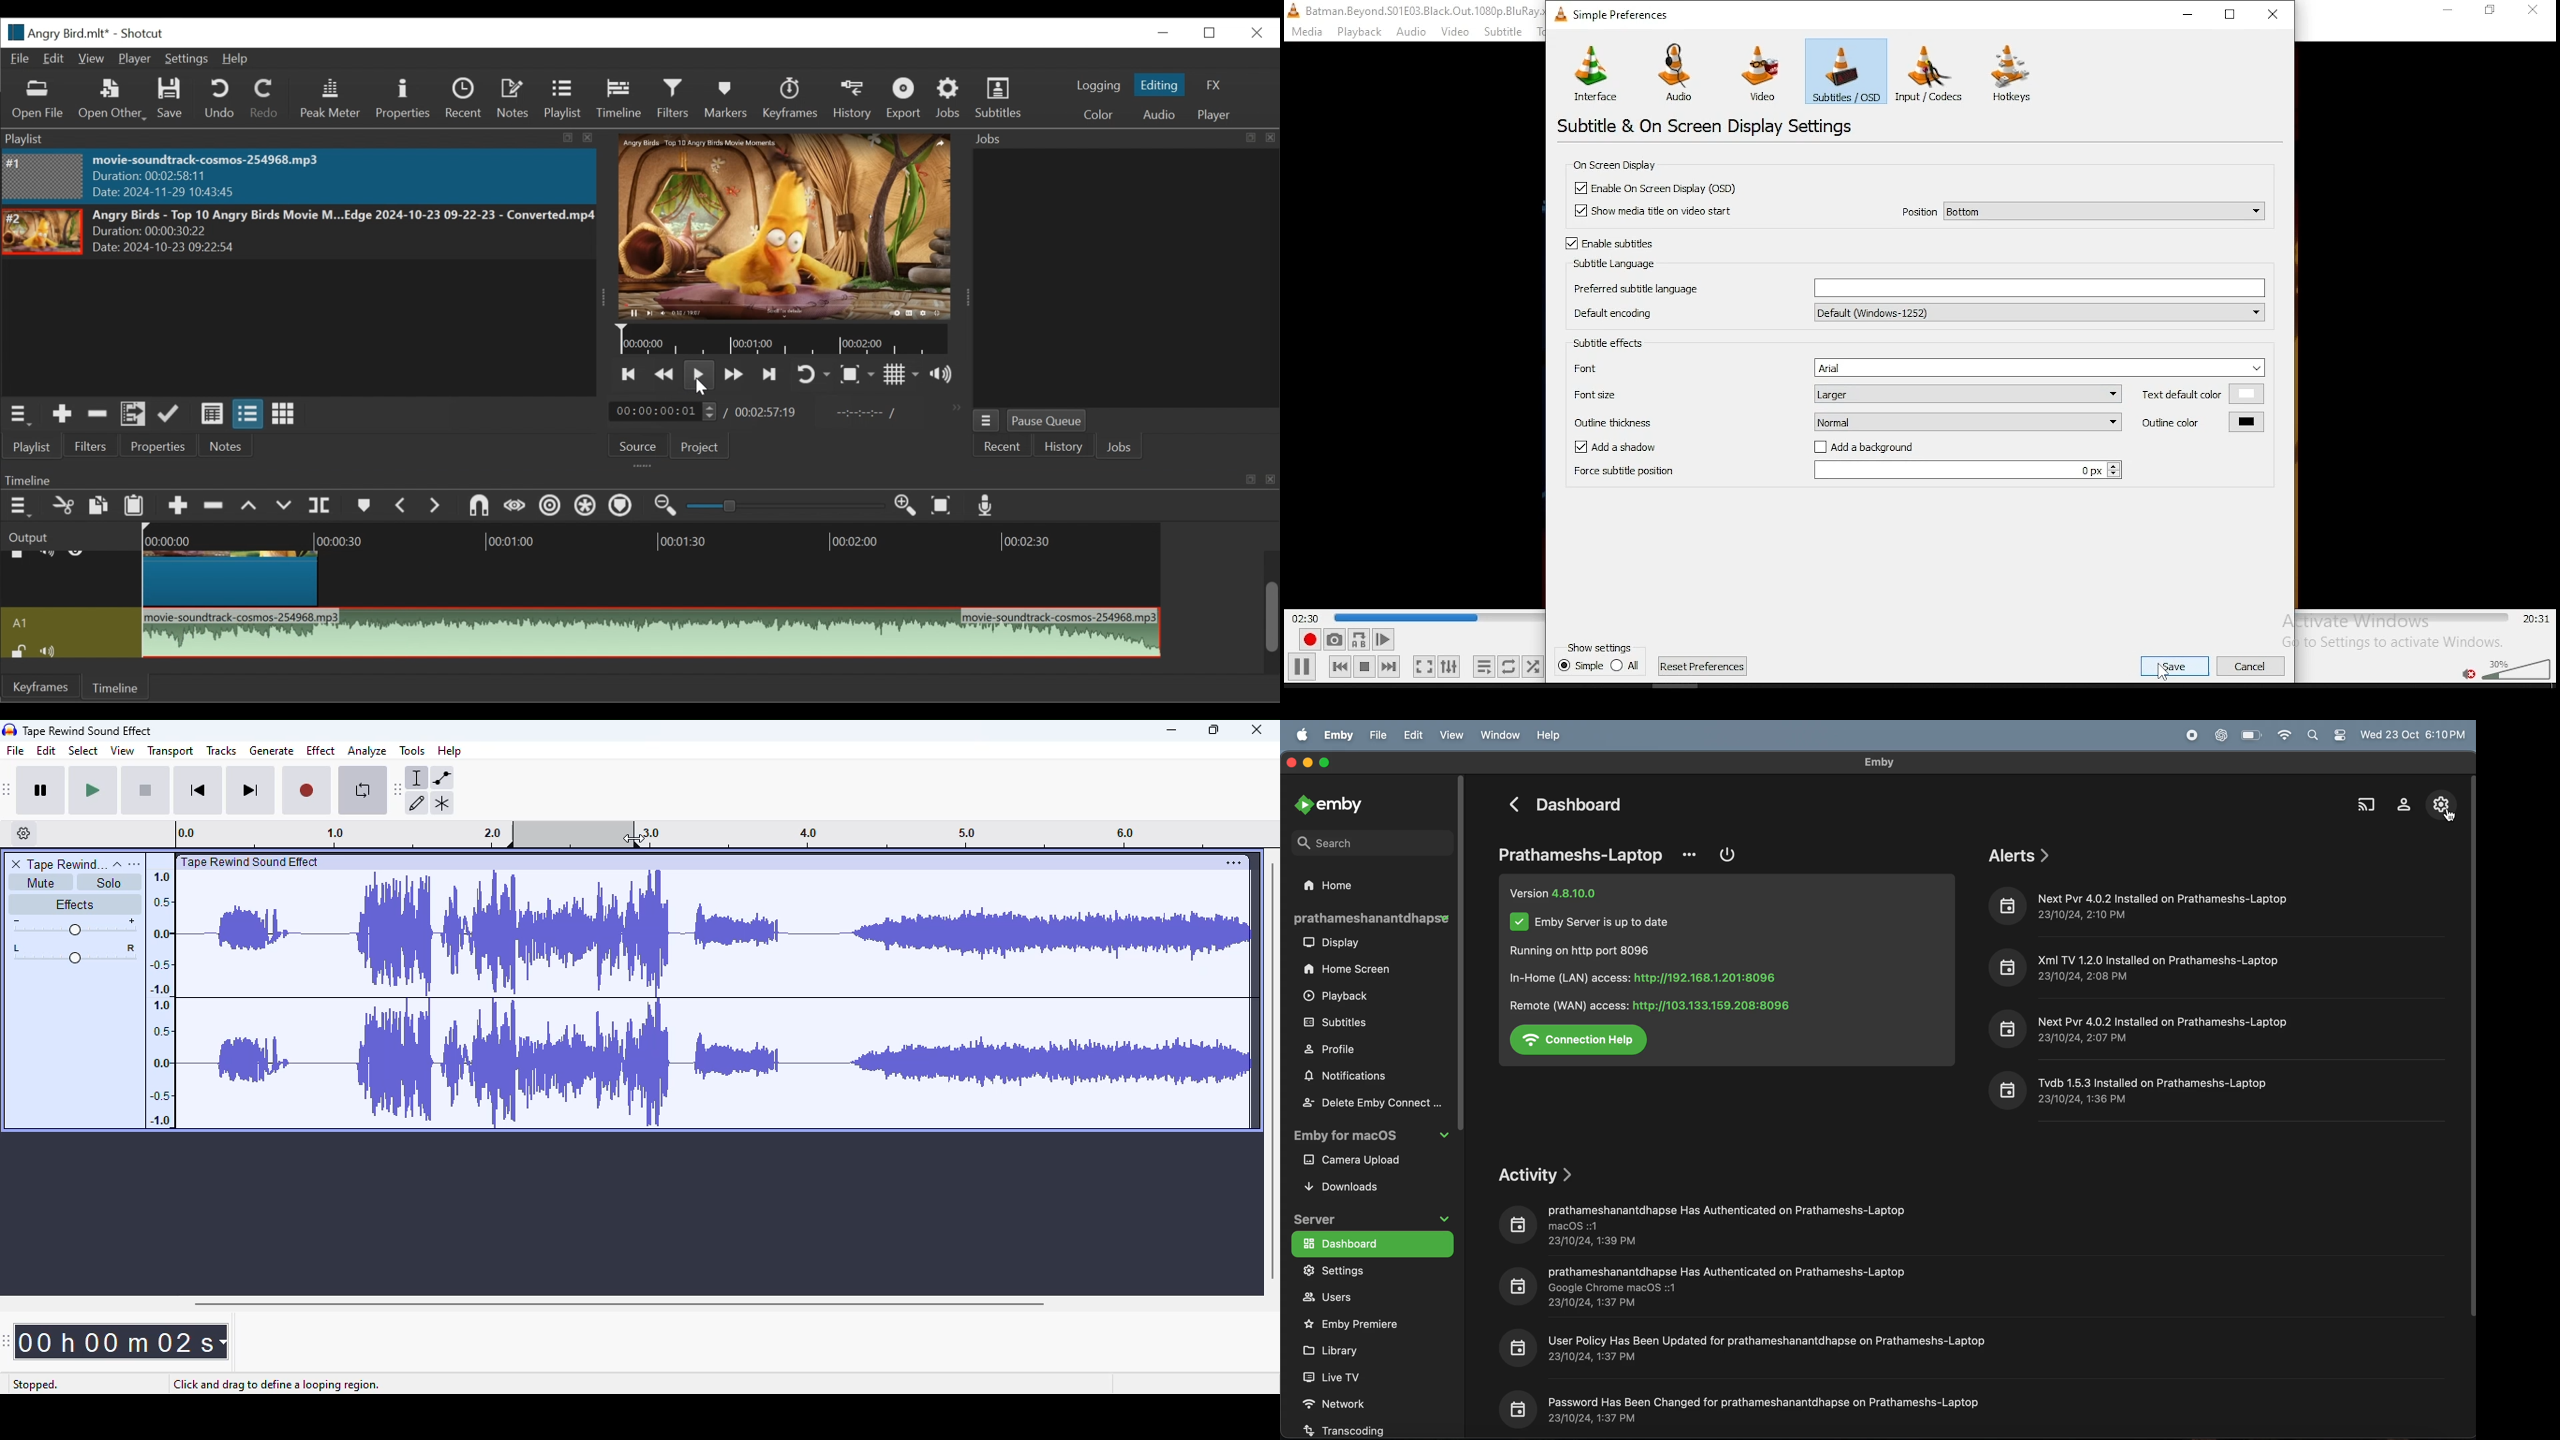 The width and height of the screenshot is (2576, 1456). What do you see at coordinates (999, 449) in the screenshot?
I see `Recent` at bounding box center [999, 449].